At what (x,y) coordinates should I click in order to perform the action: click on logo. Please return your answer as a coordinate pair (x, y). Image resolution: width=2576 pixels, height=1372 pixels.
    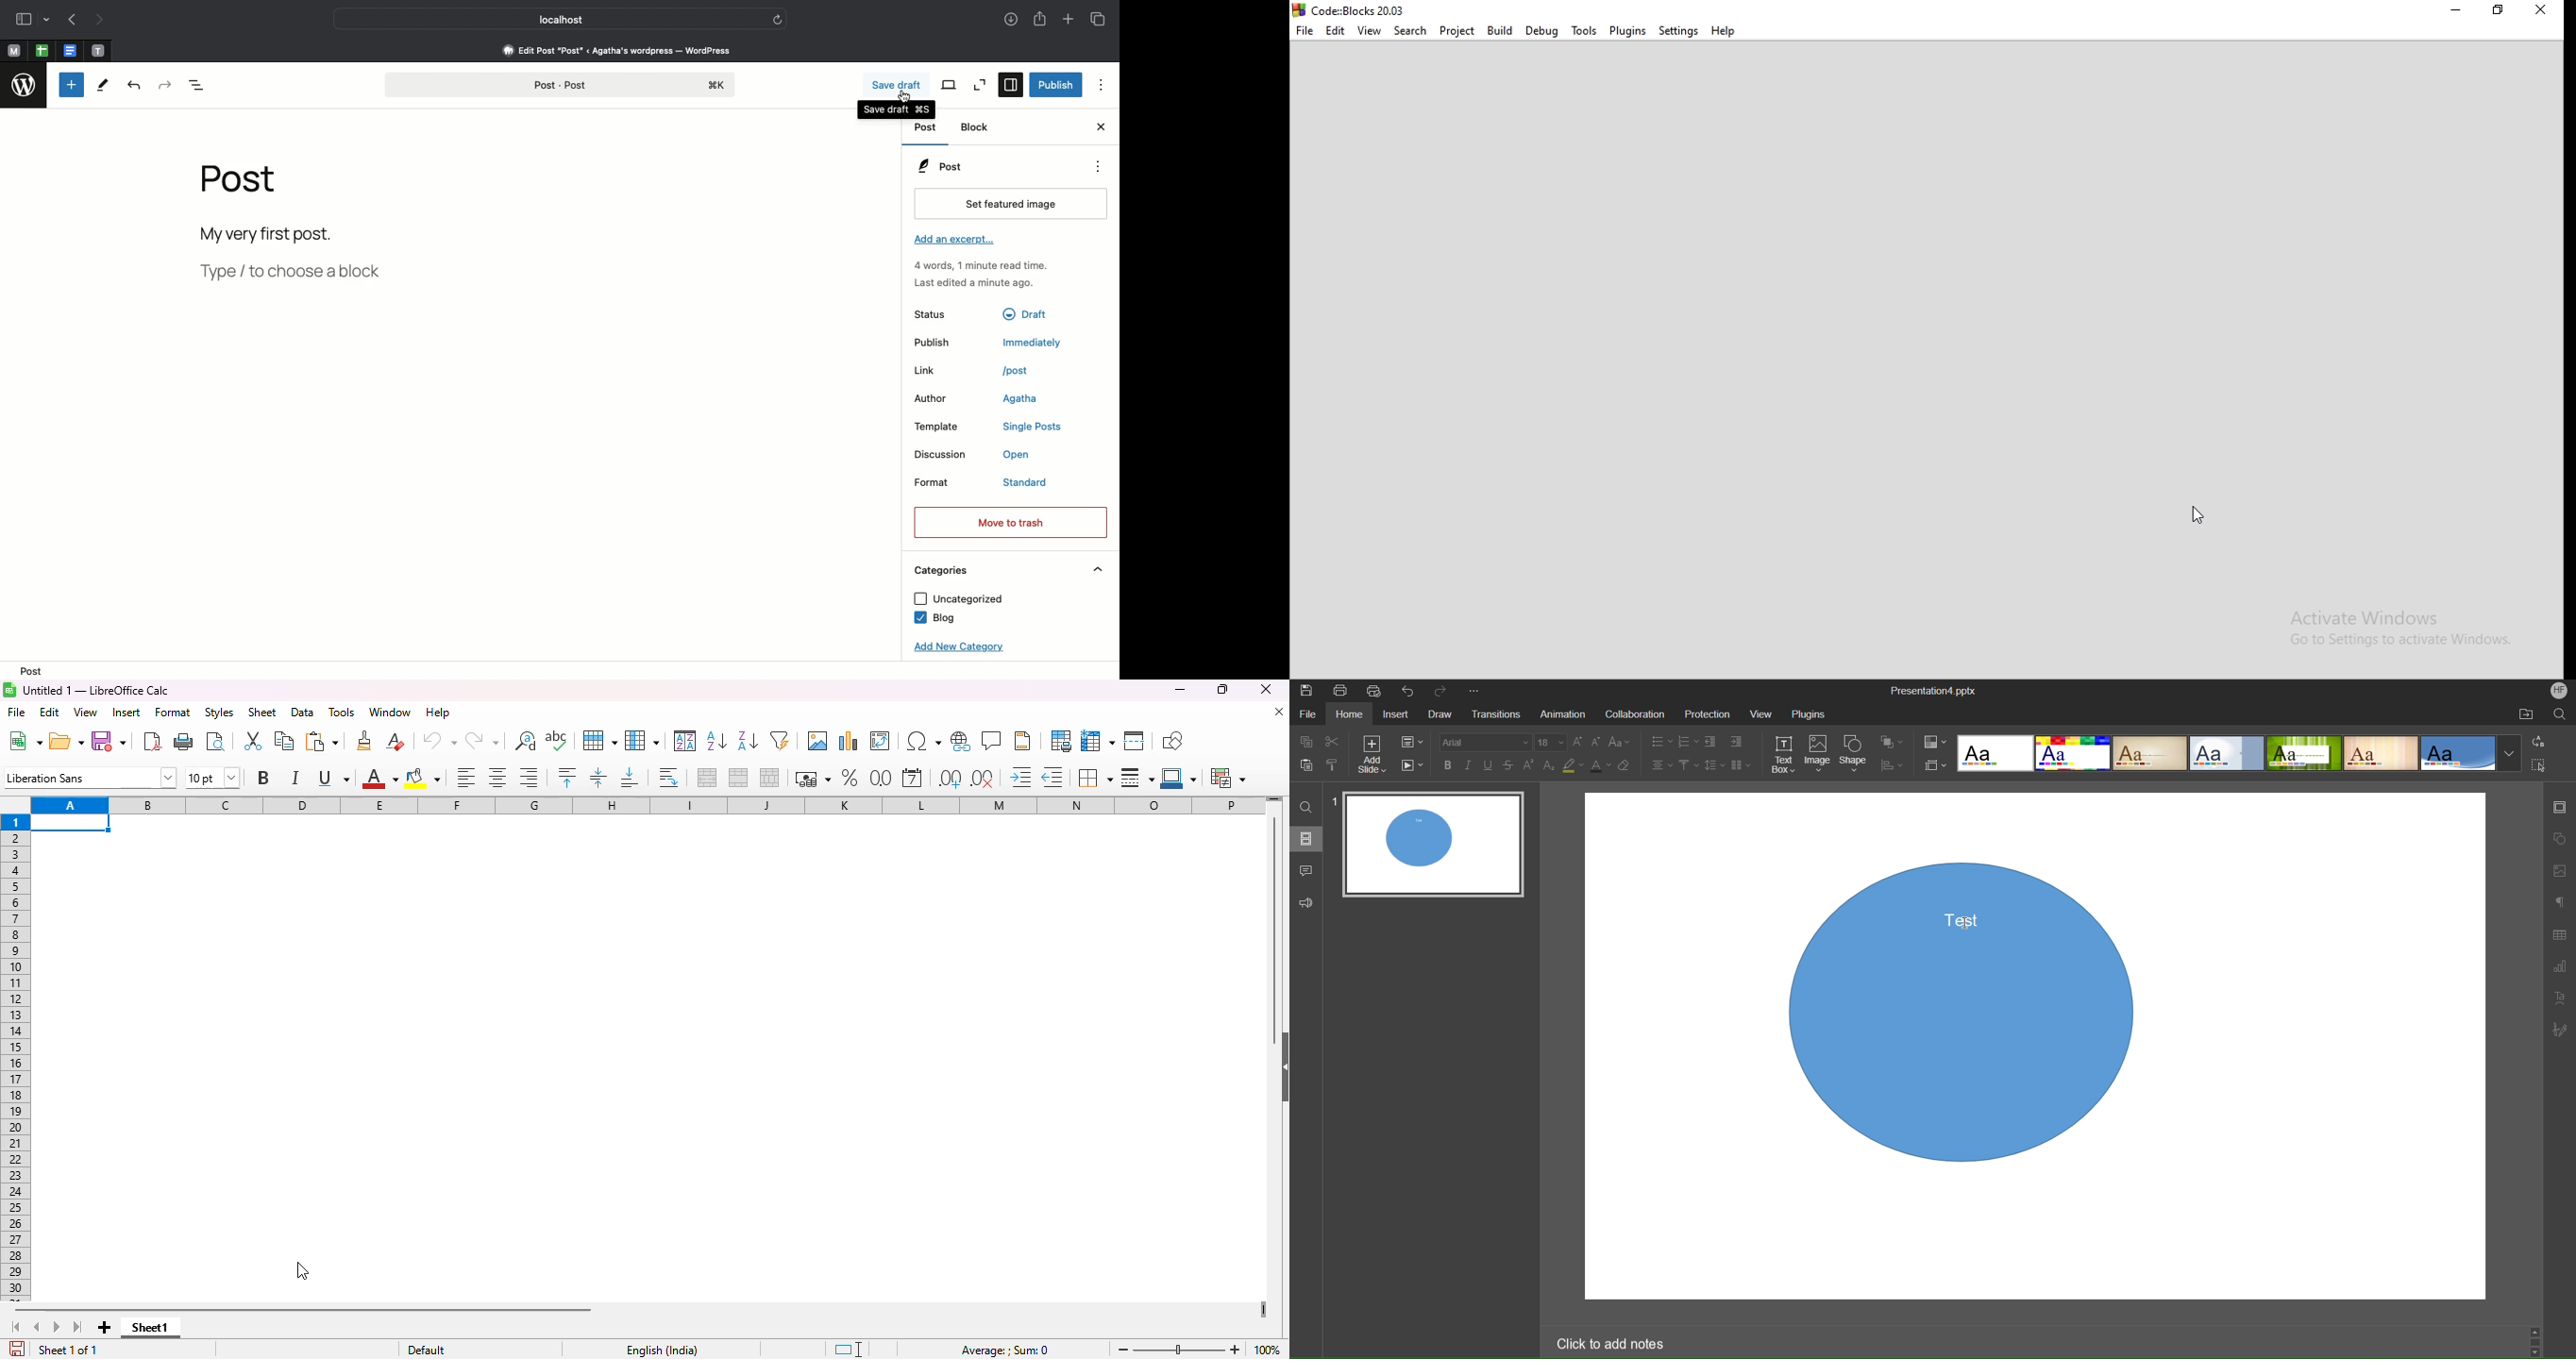
    Looking at the image, I should click on (9, 691).